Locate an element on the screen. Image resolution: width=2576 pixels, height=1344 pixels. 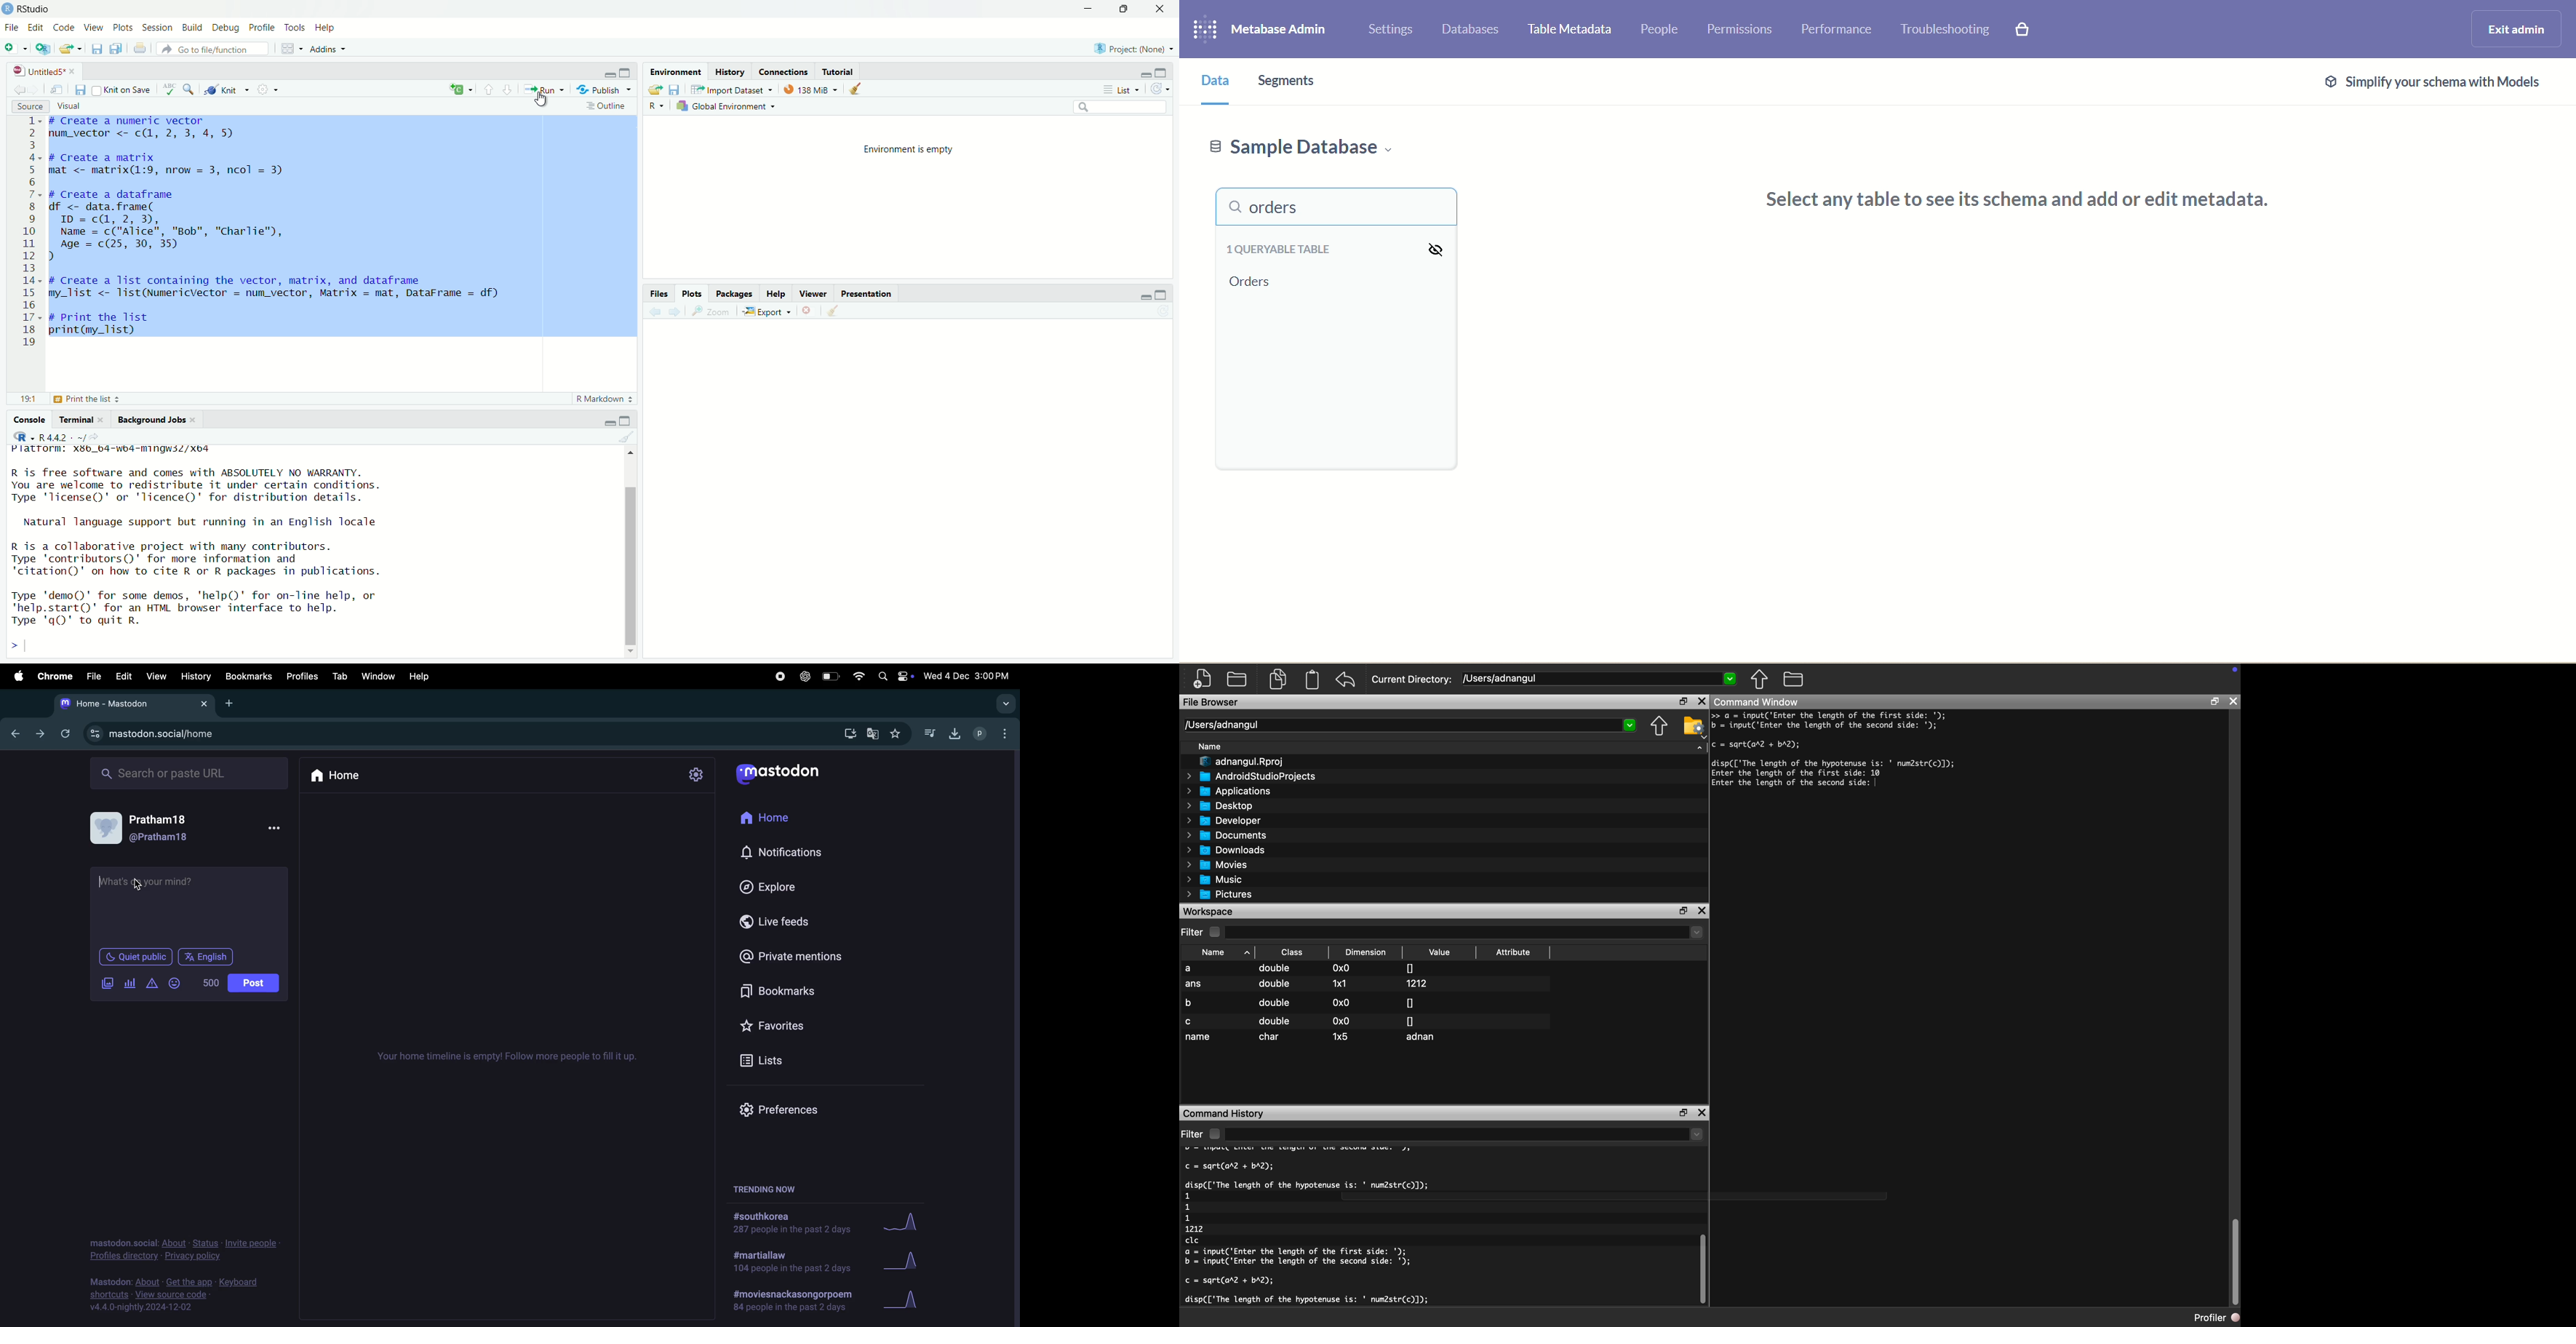
privacy and policy is located at coordinates (181, 1248).